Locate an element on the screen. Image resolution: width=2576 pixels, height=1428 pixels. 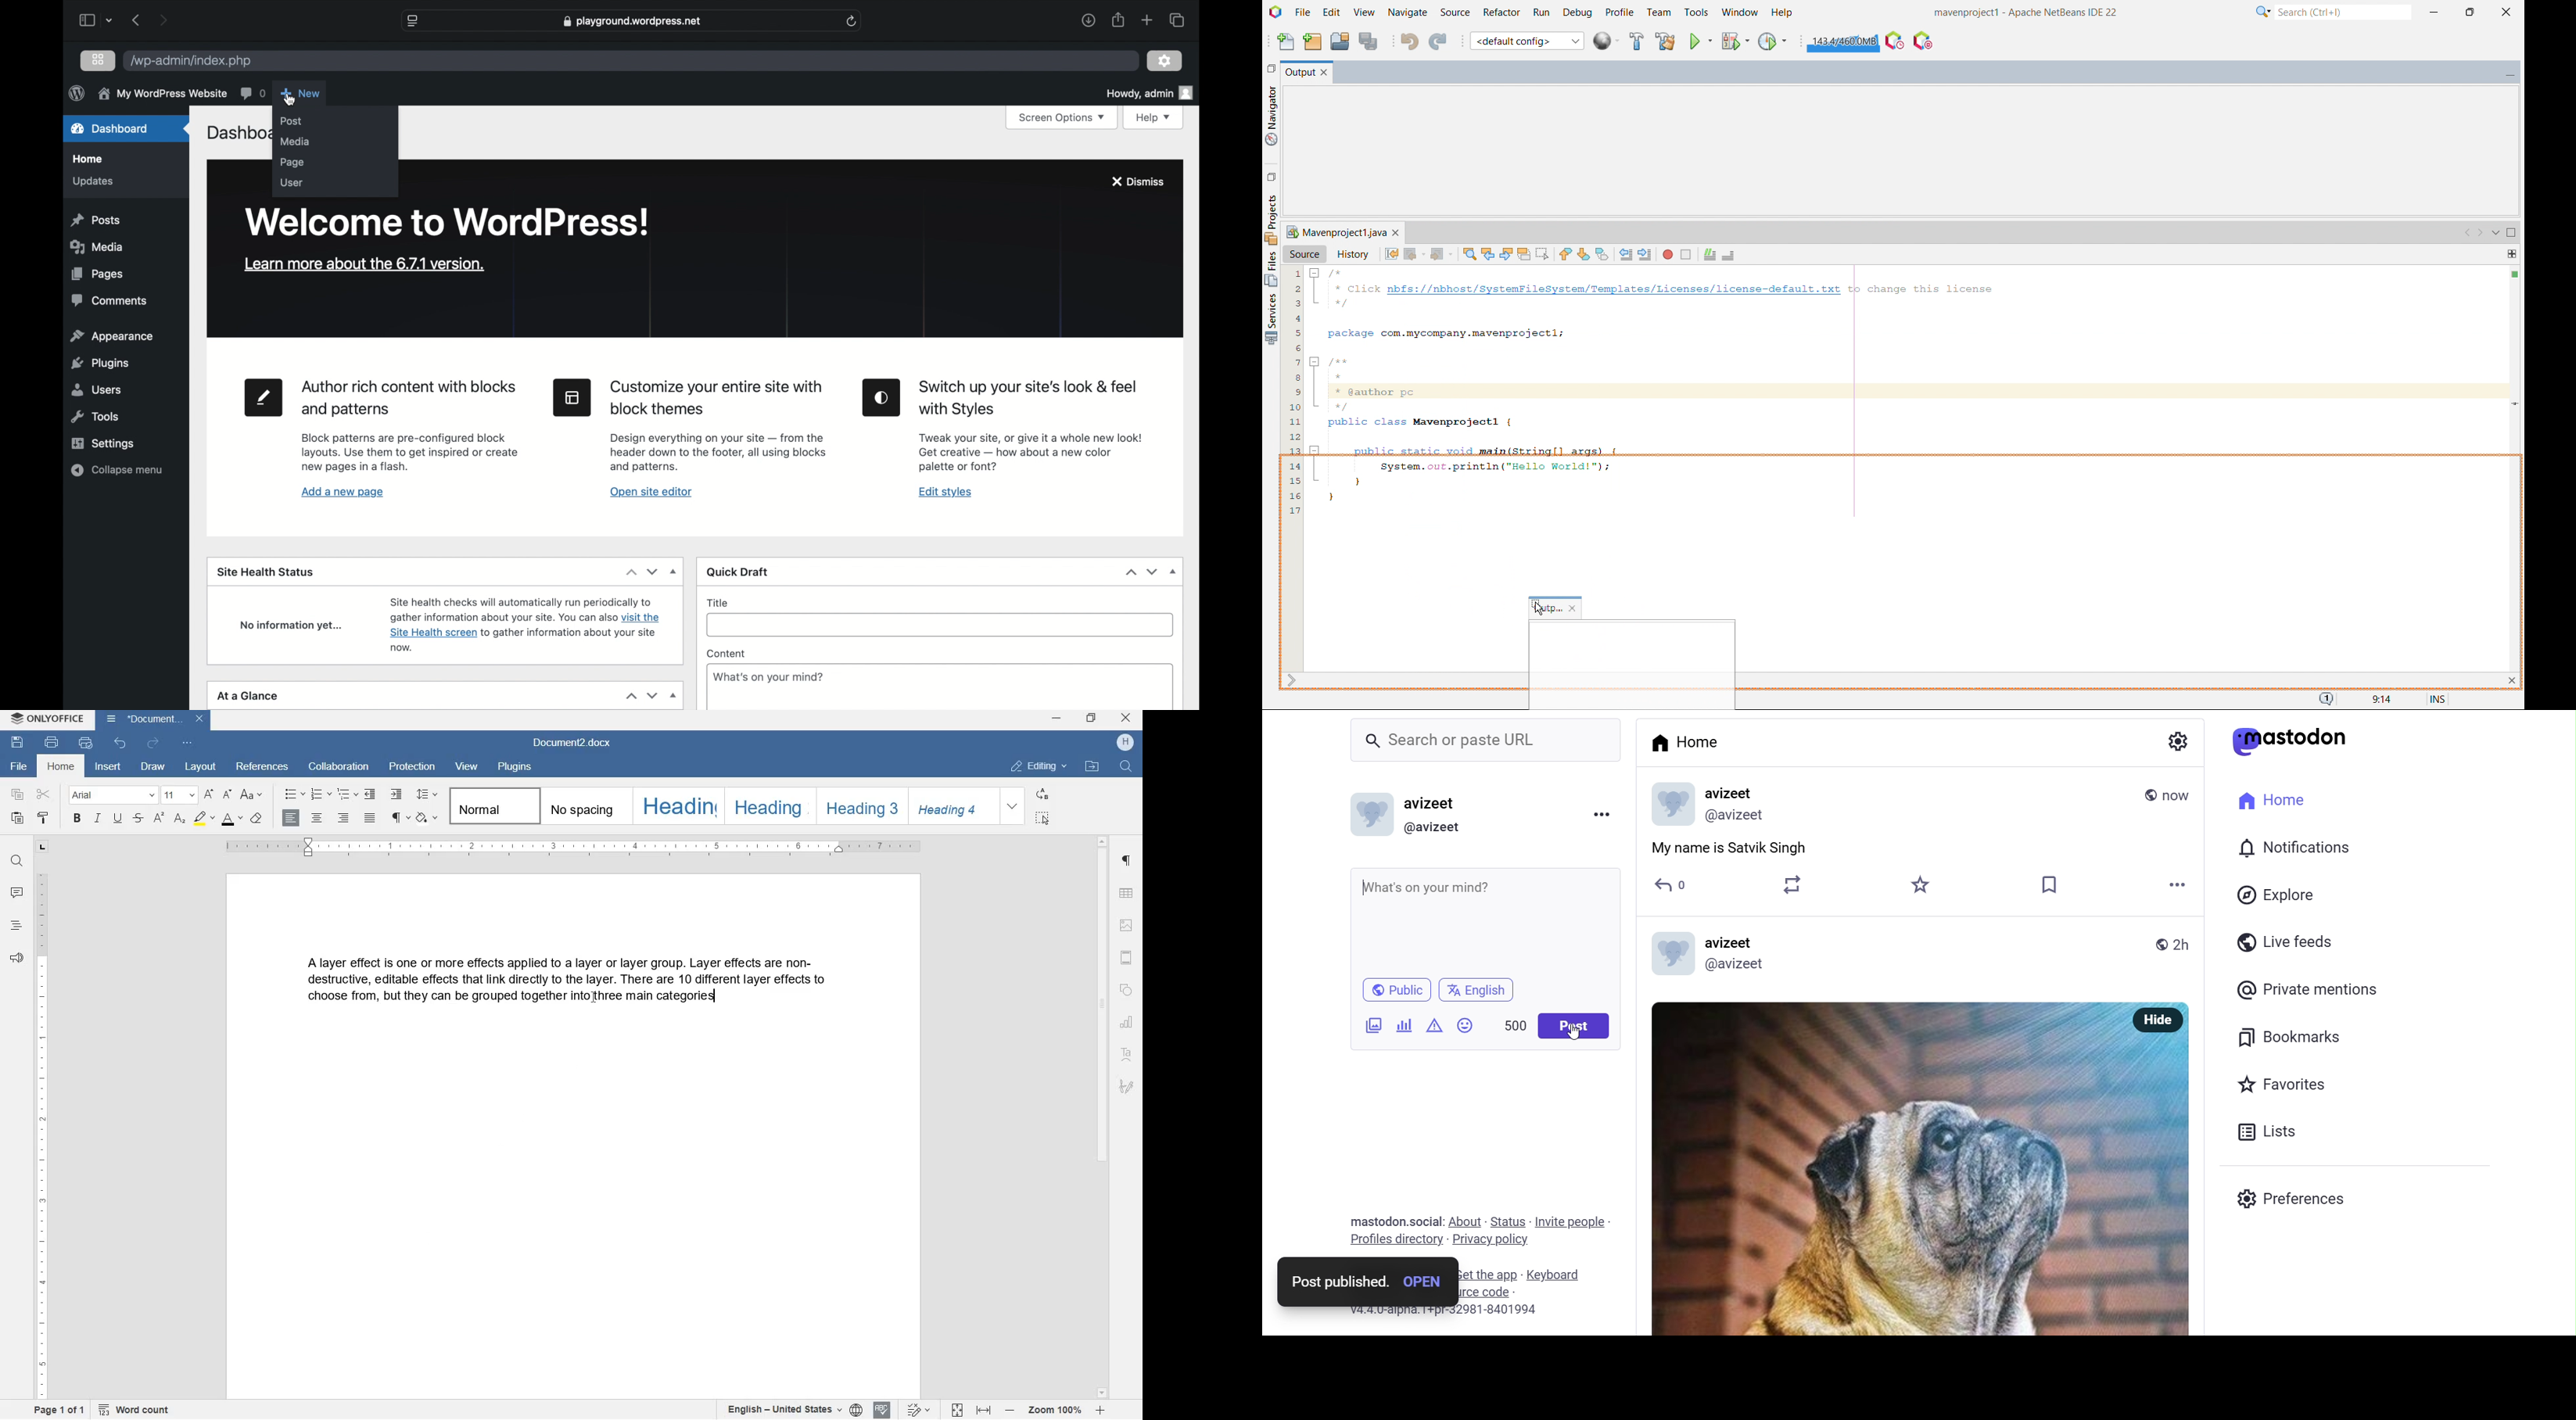
increment font size is located at coordinates (209, 794).